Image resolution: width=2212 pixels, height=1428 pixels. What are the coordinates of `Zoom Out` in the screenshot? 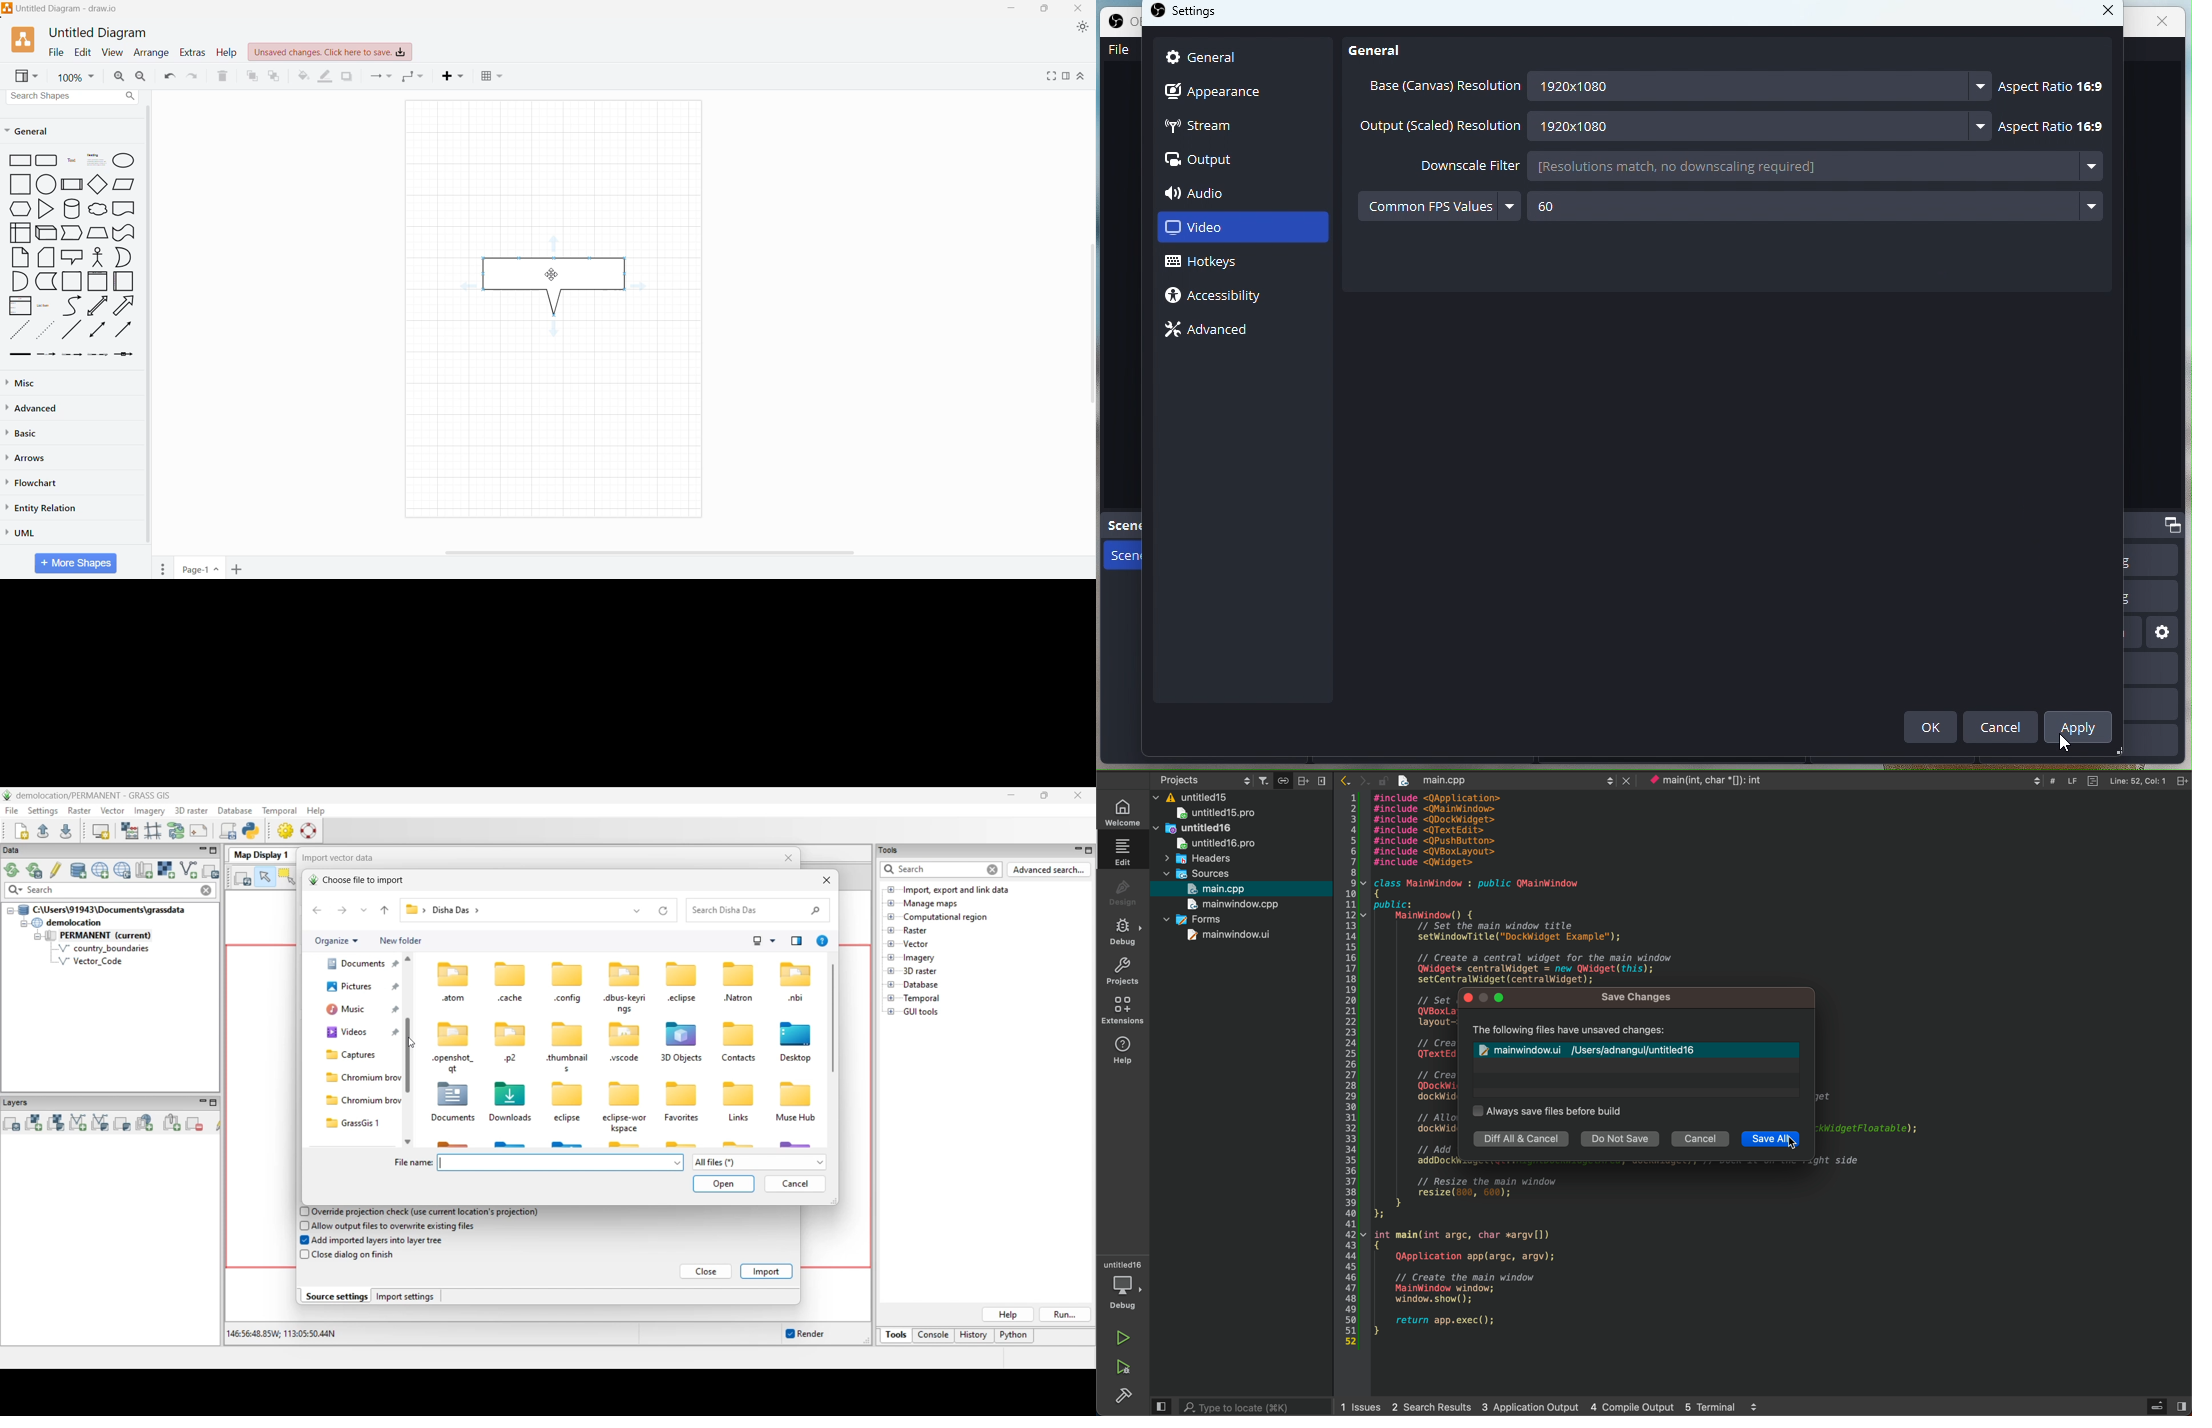 It's located at (142, 75).